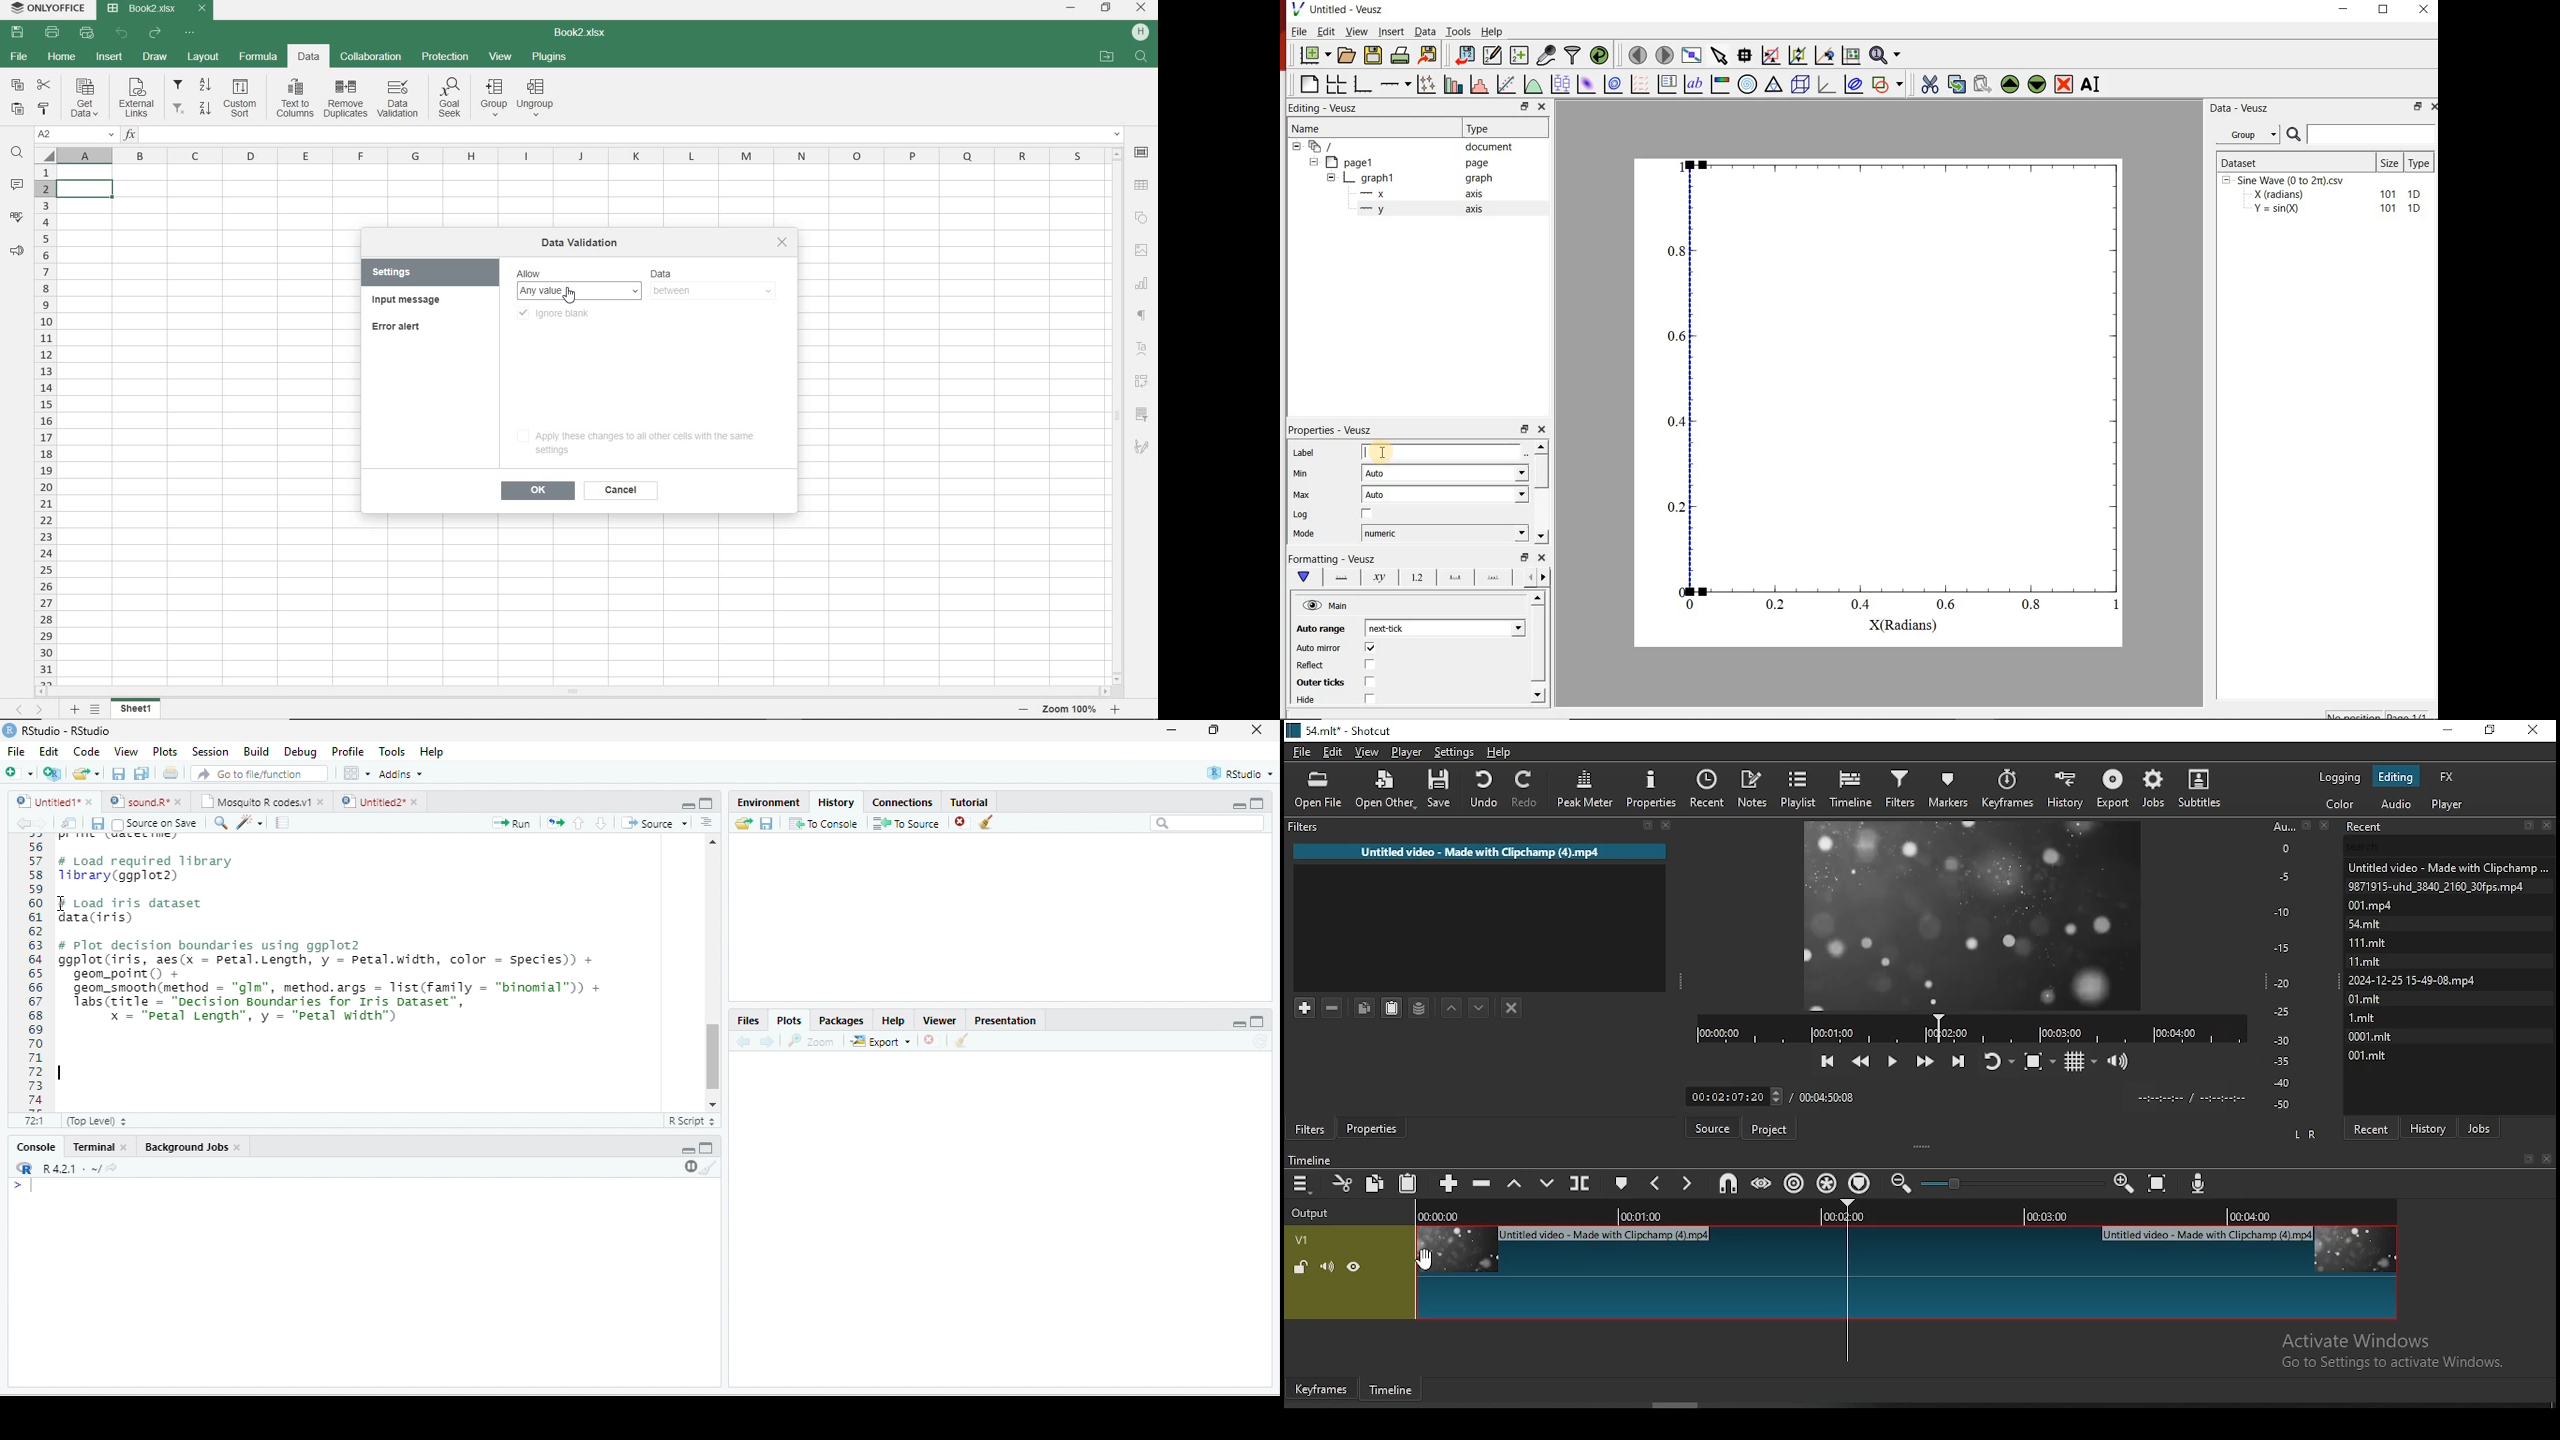 The image size is (2576, 1456). I want to click on keyframe, so click(1320, 1388).